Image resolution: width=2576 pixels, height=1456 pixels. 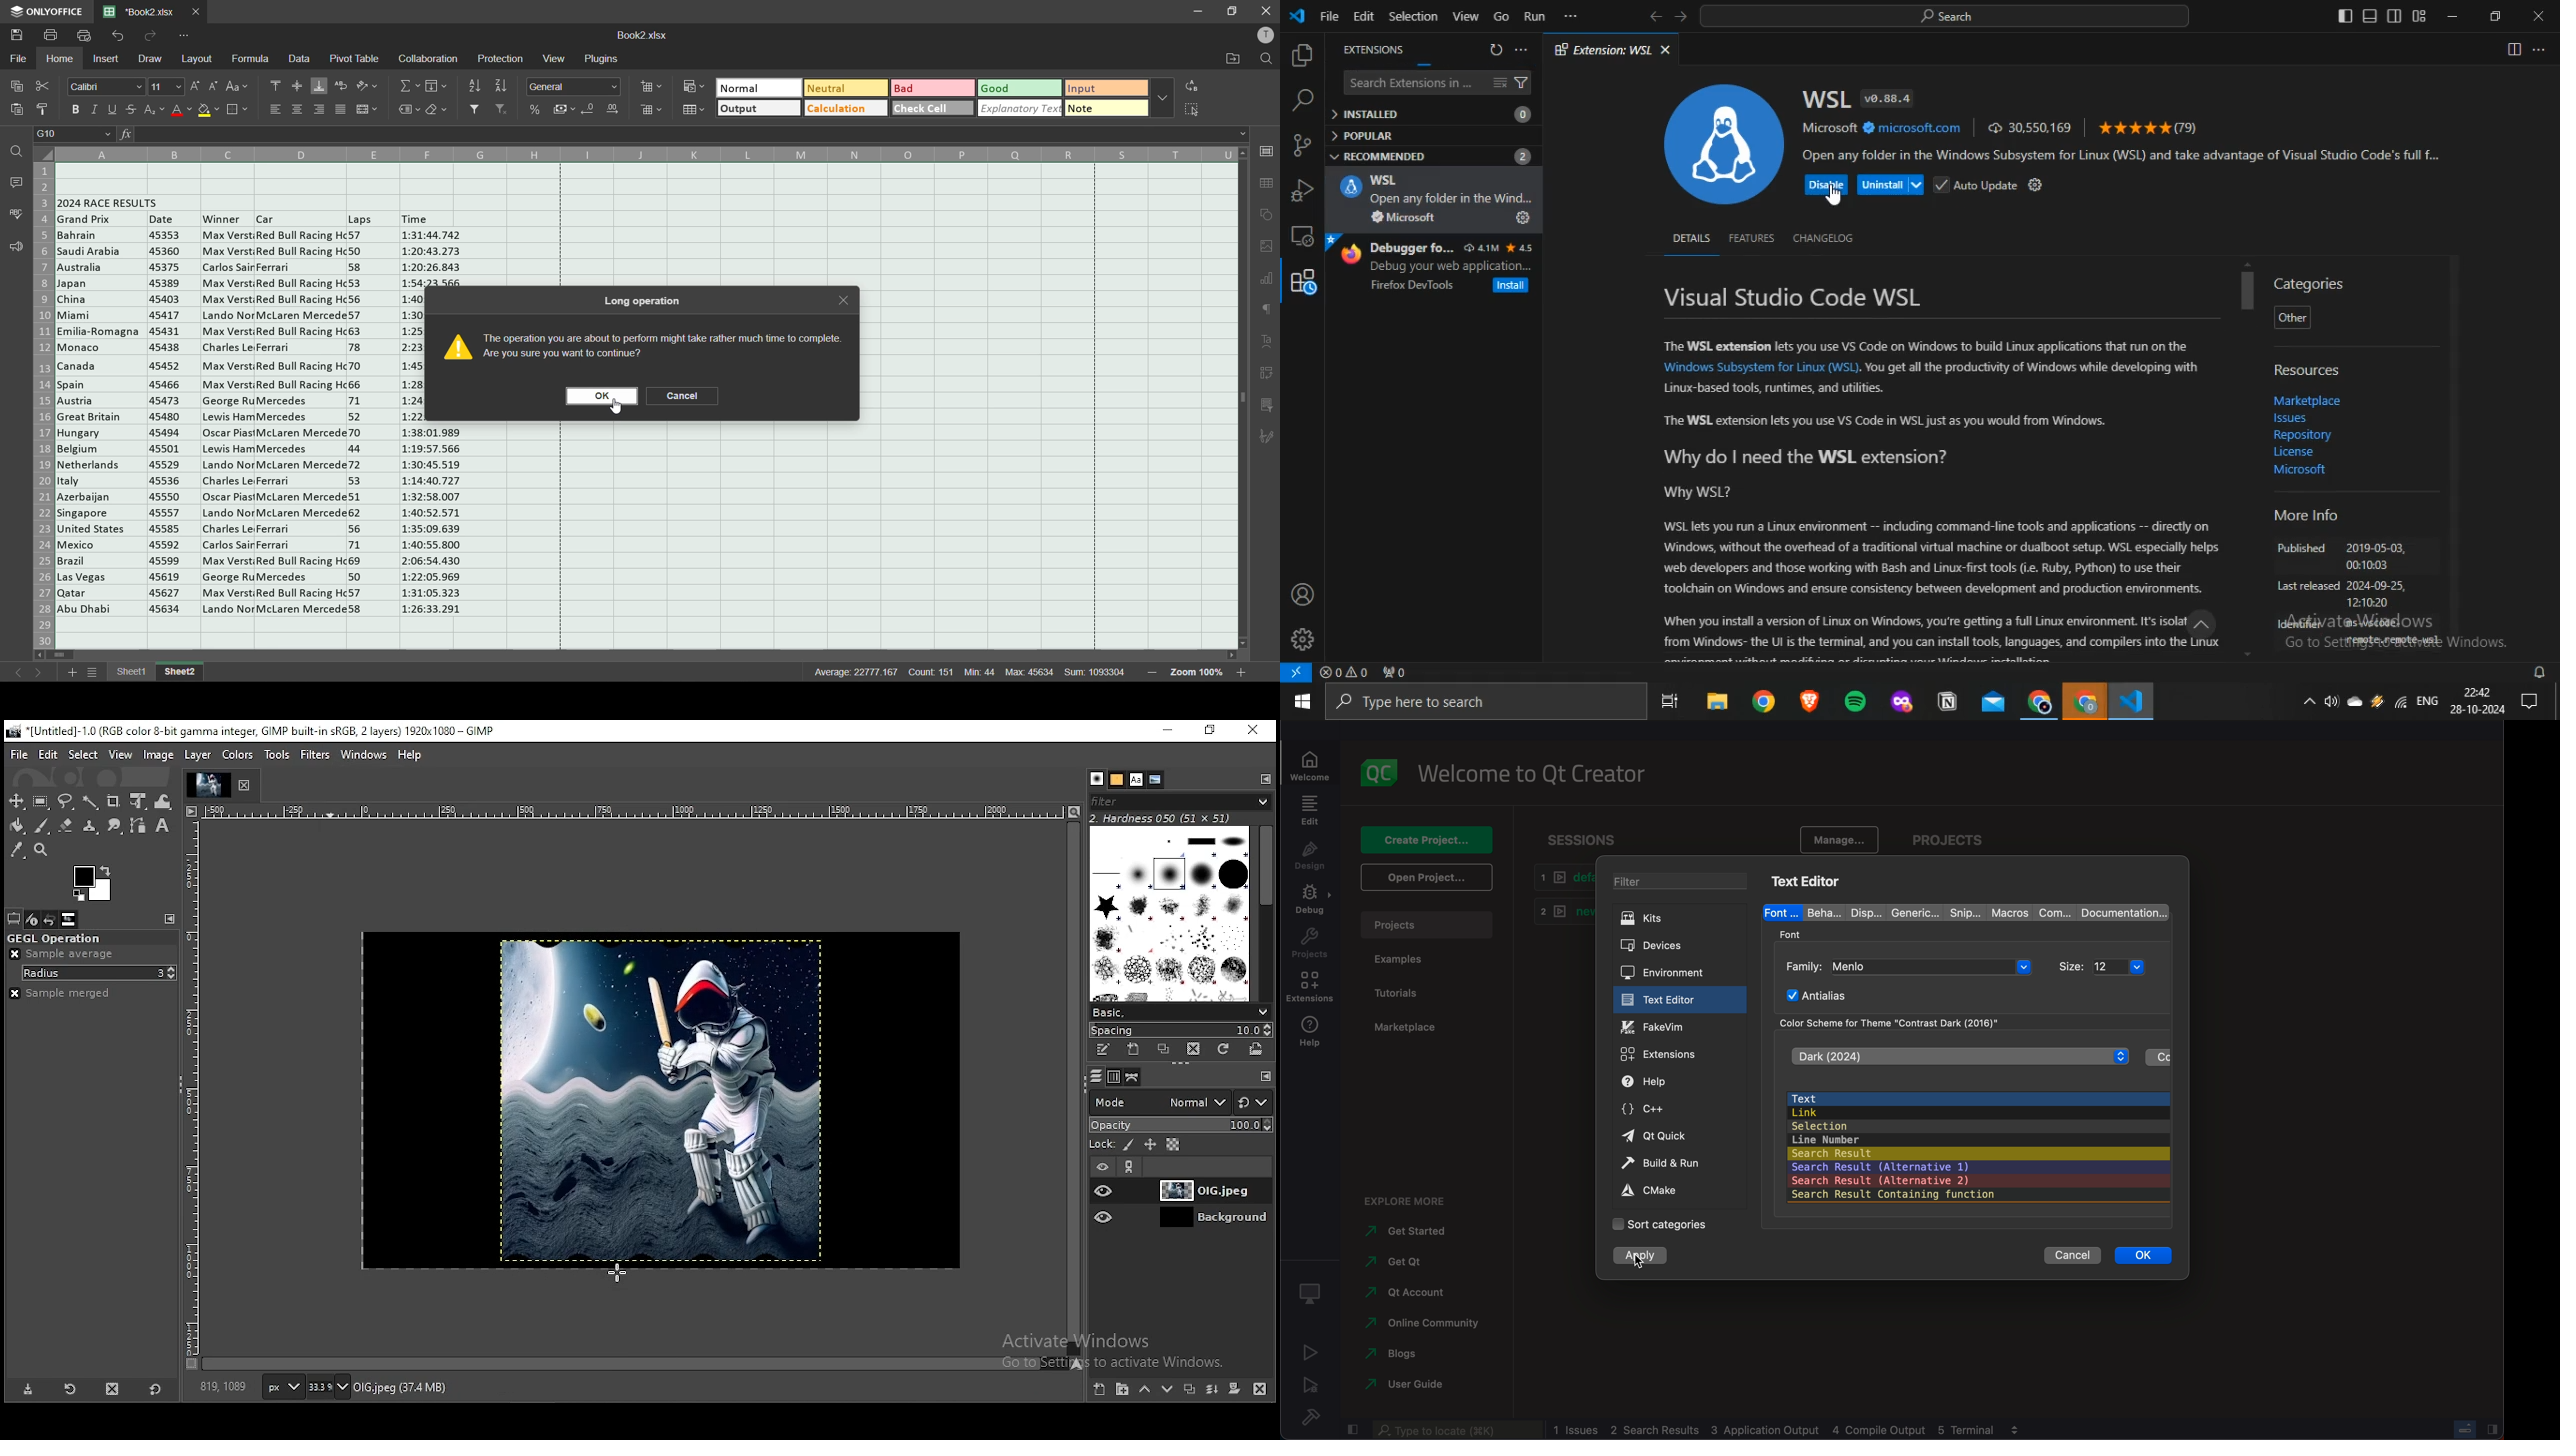 I want to click on sample average, so click(x=64, y=954).